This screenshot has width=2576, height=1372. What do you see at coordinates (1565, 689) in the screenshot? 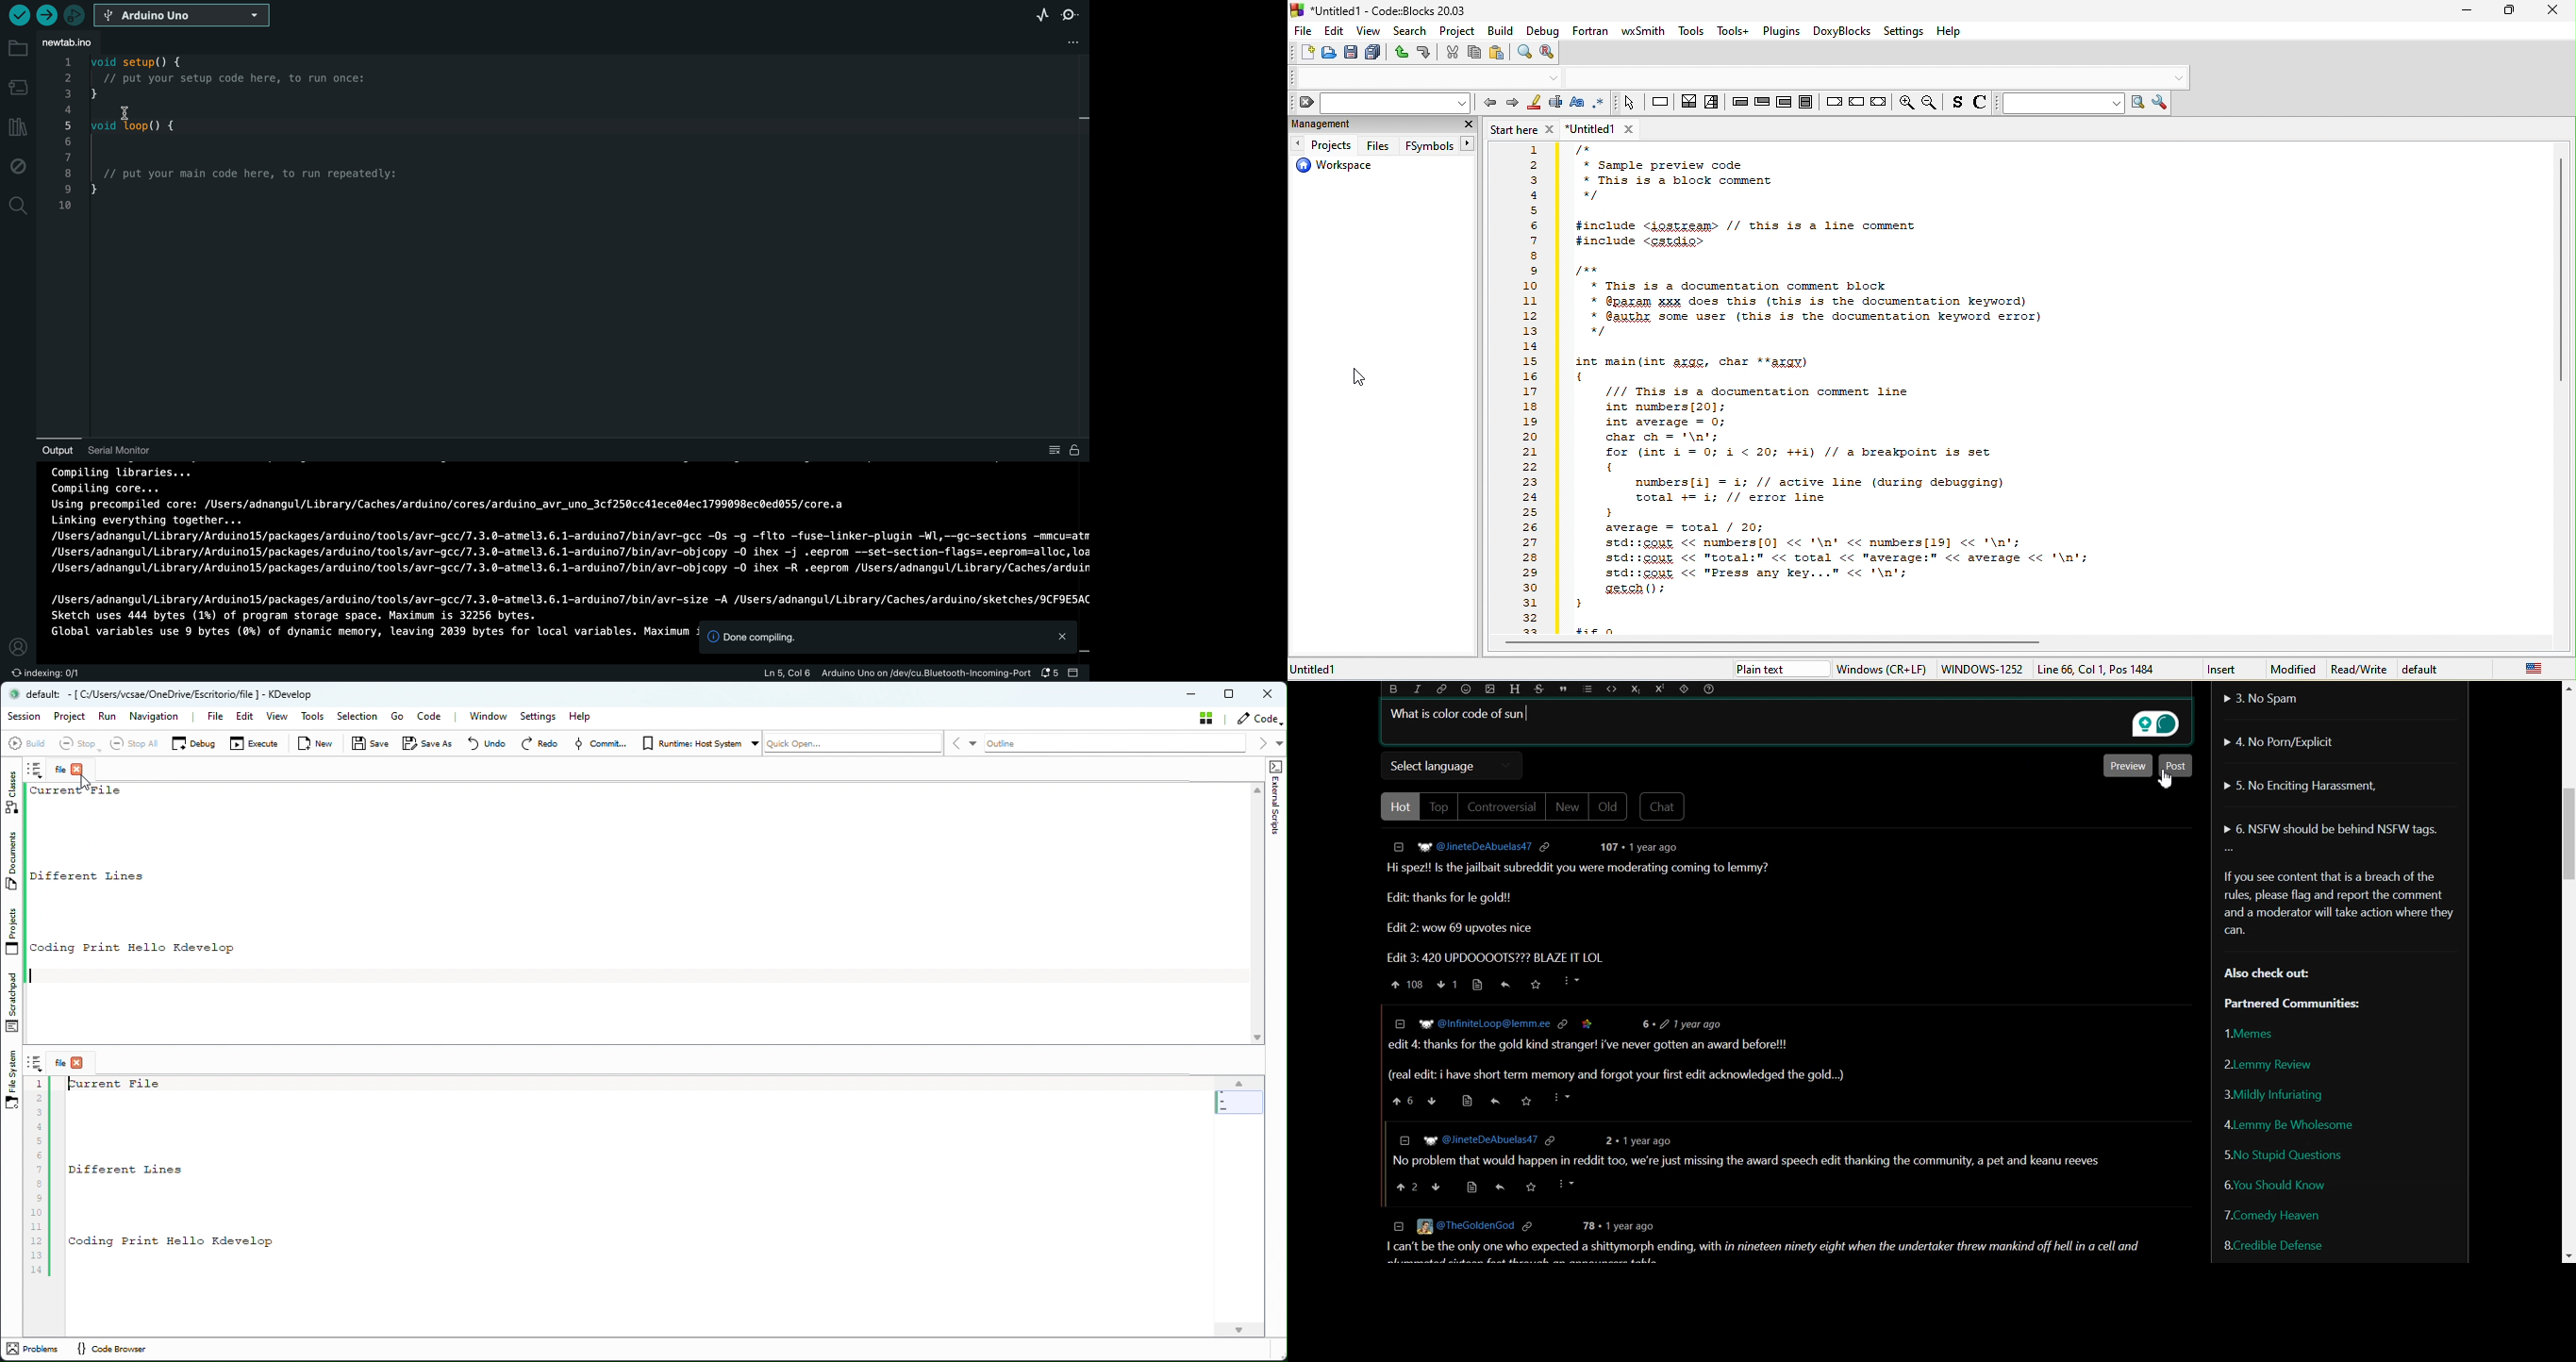
I see `Quote` at bounding box center [1565, 689].